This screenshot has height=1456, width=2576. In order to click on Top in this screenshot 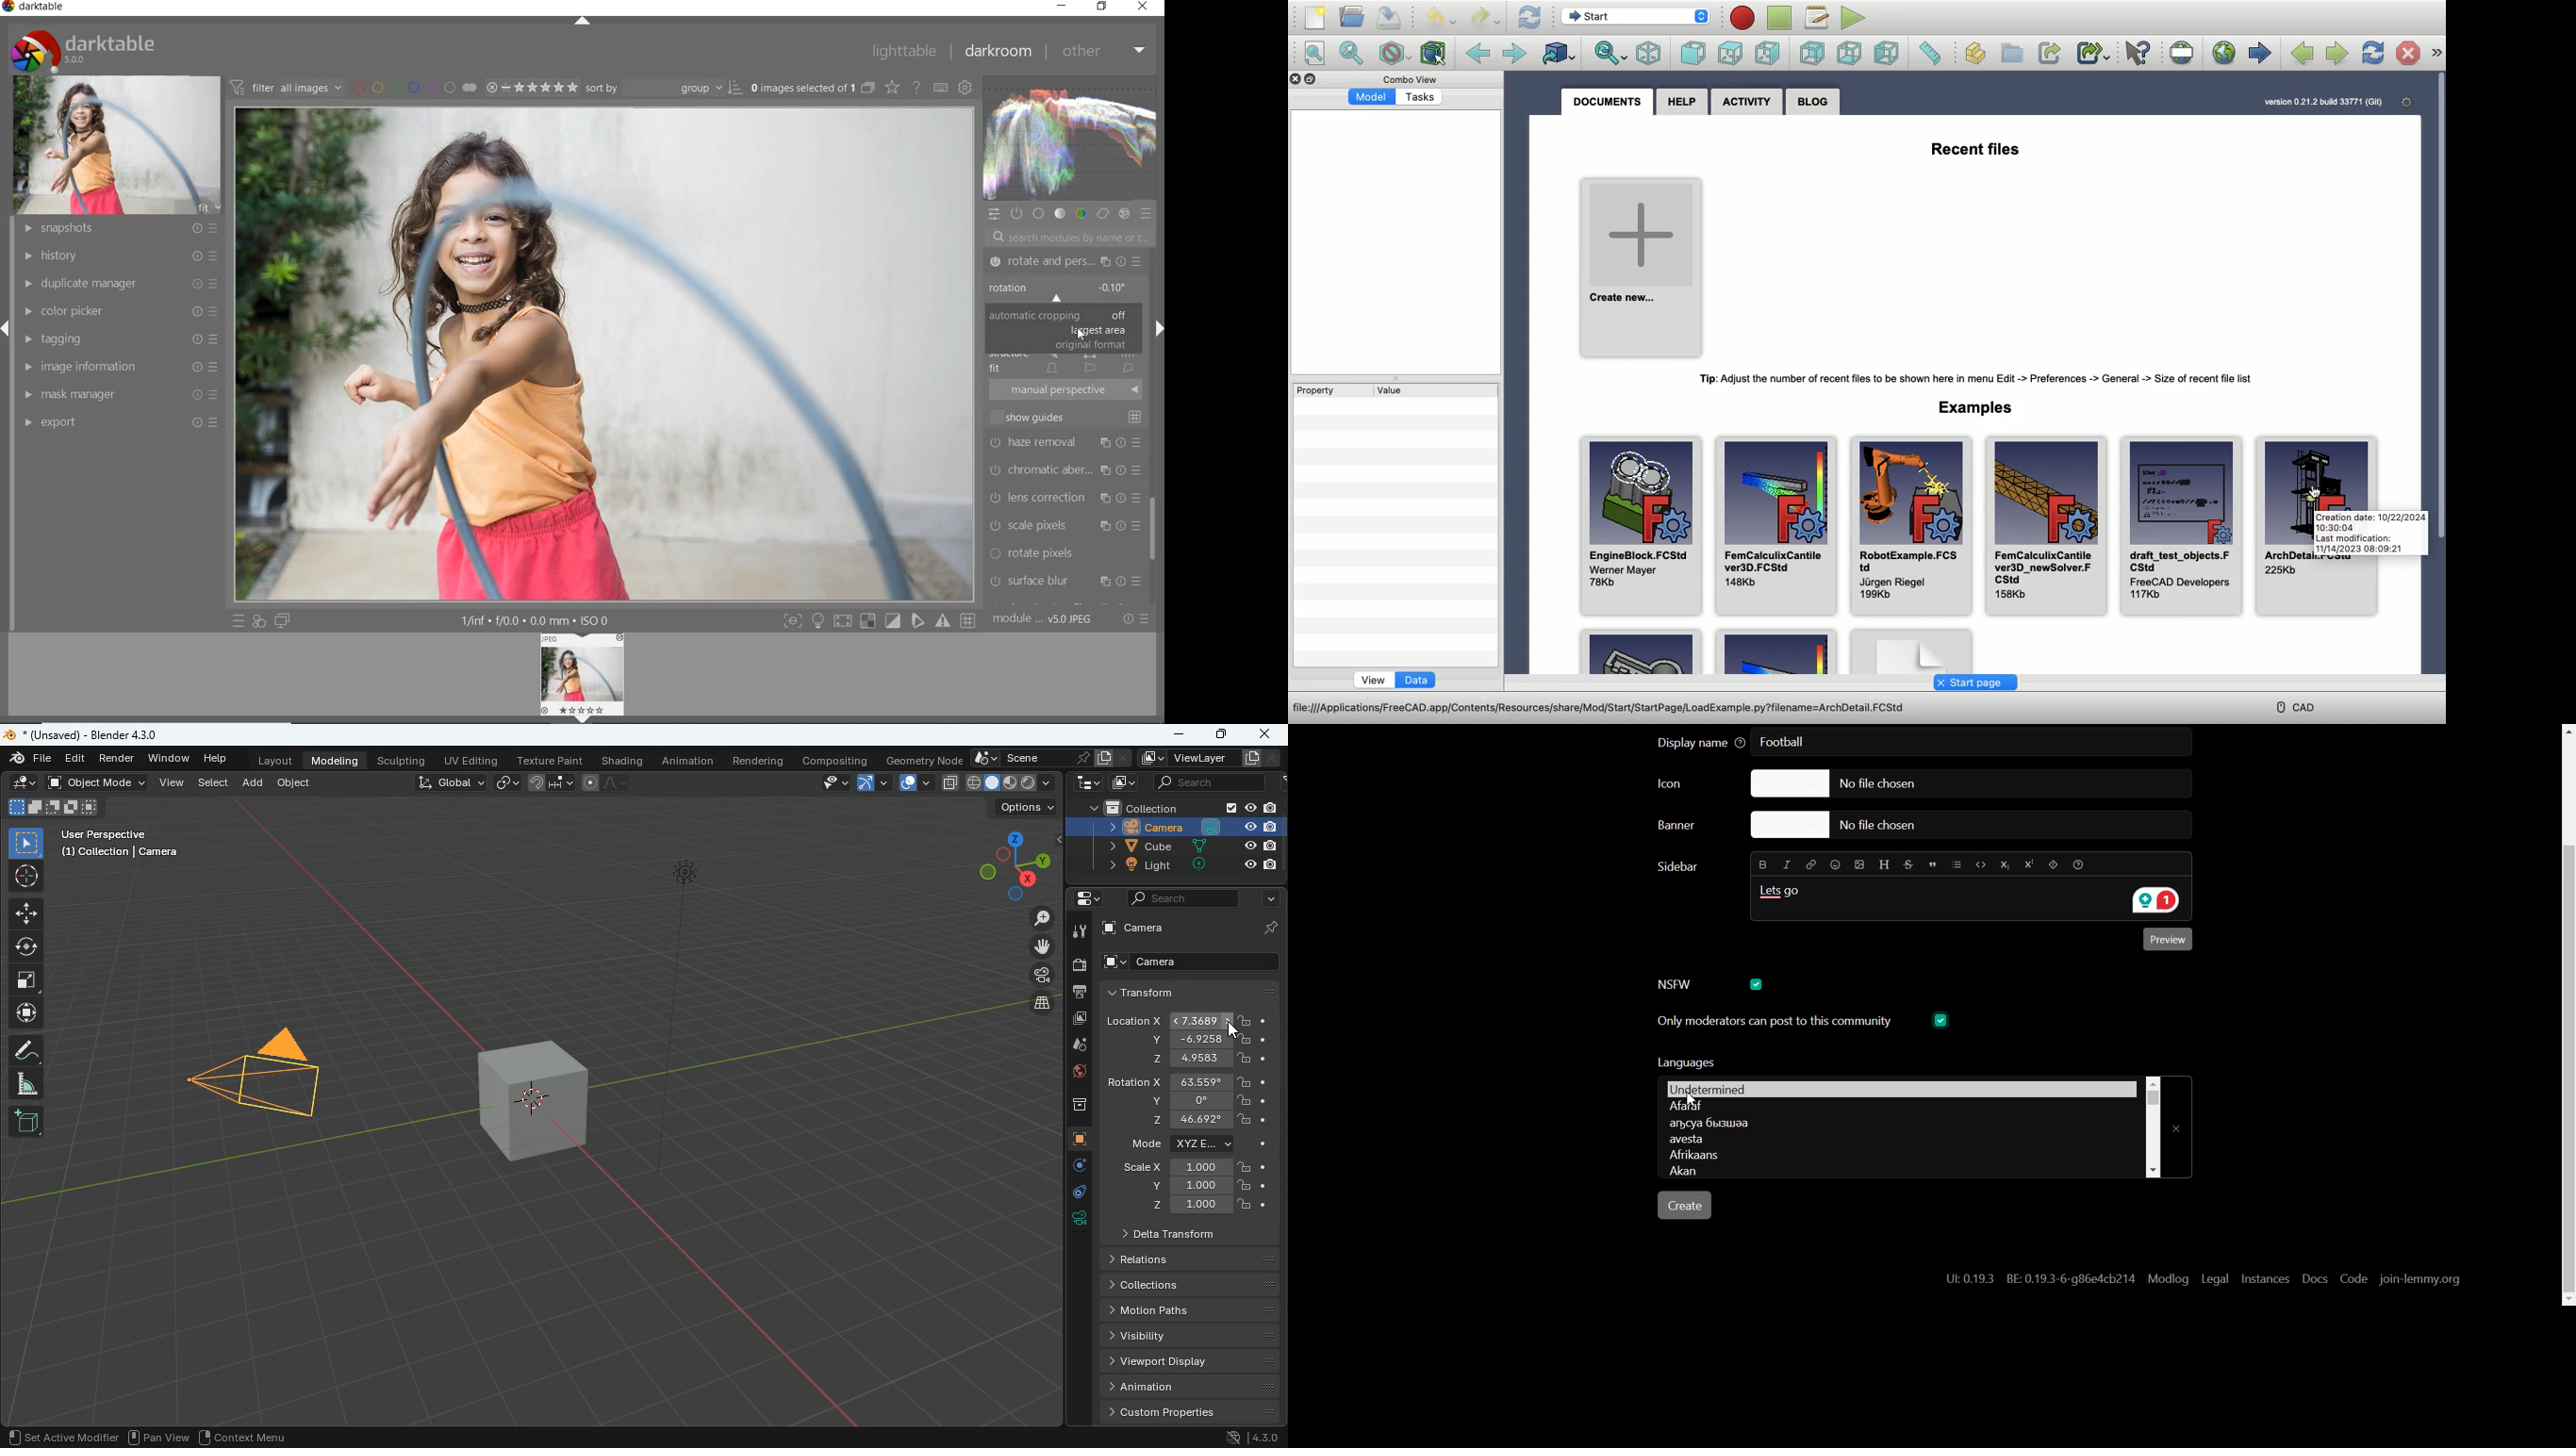, I will do `click(1731, 52)`.